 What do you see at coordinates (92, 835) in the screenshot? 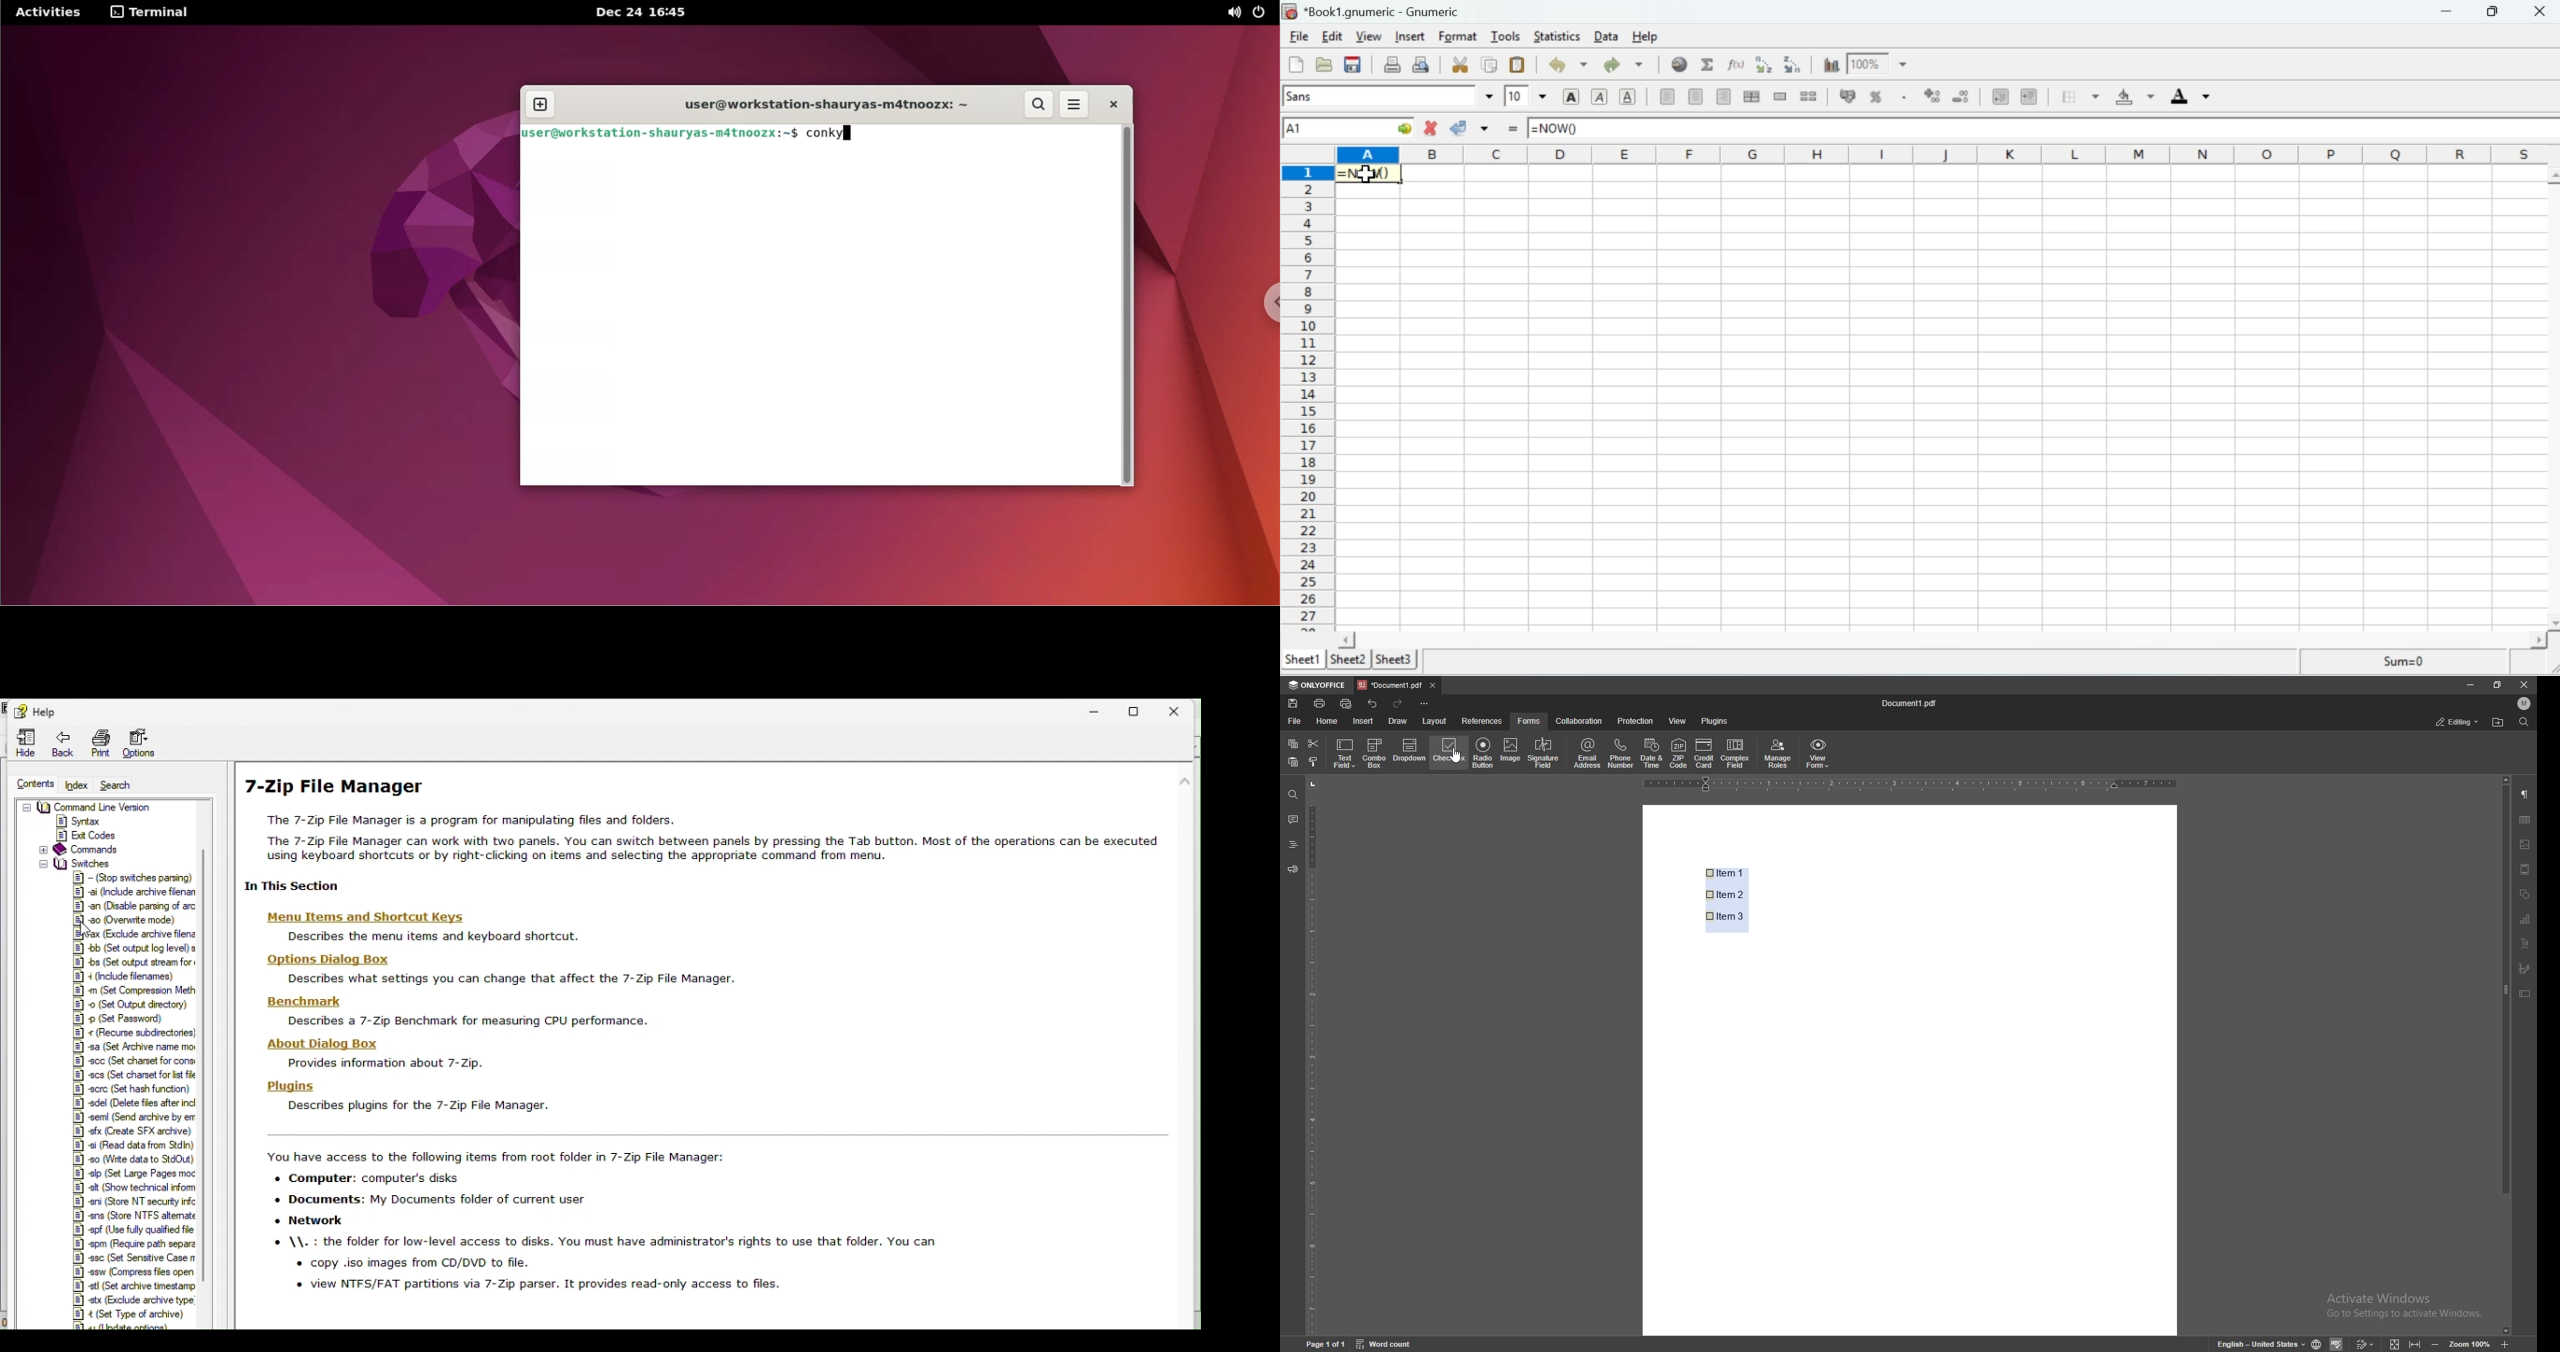
I see `Exit Codes` at bounding box center [92, 835].